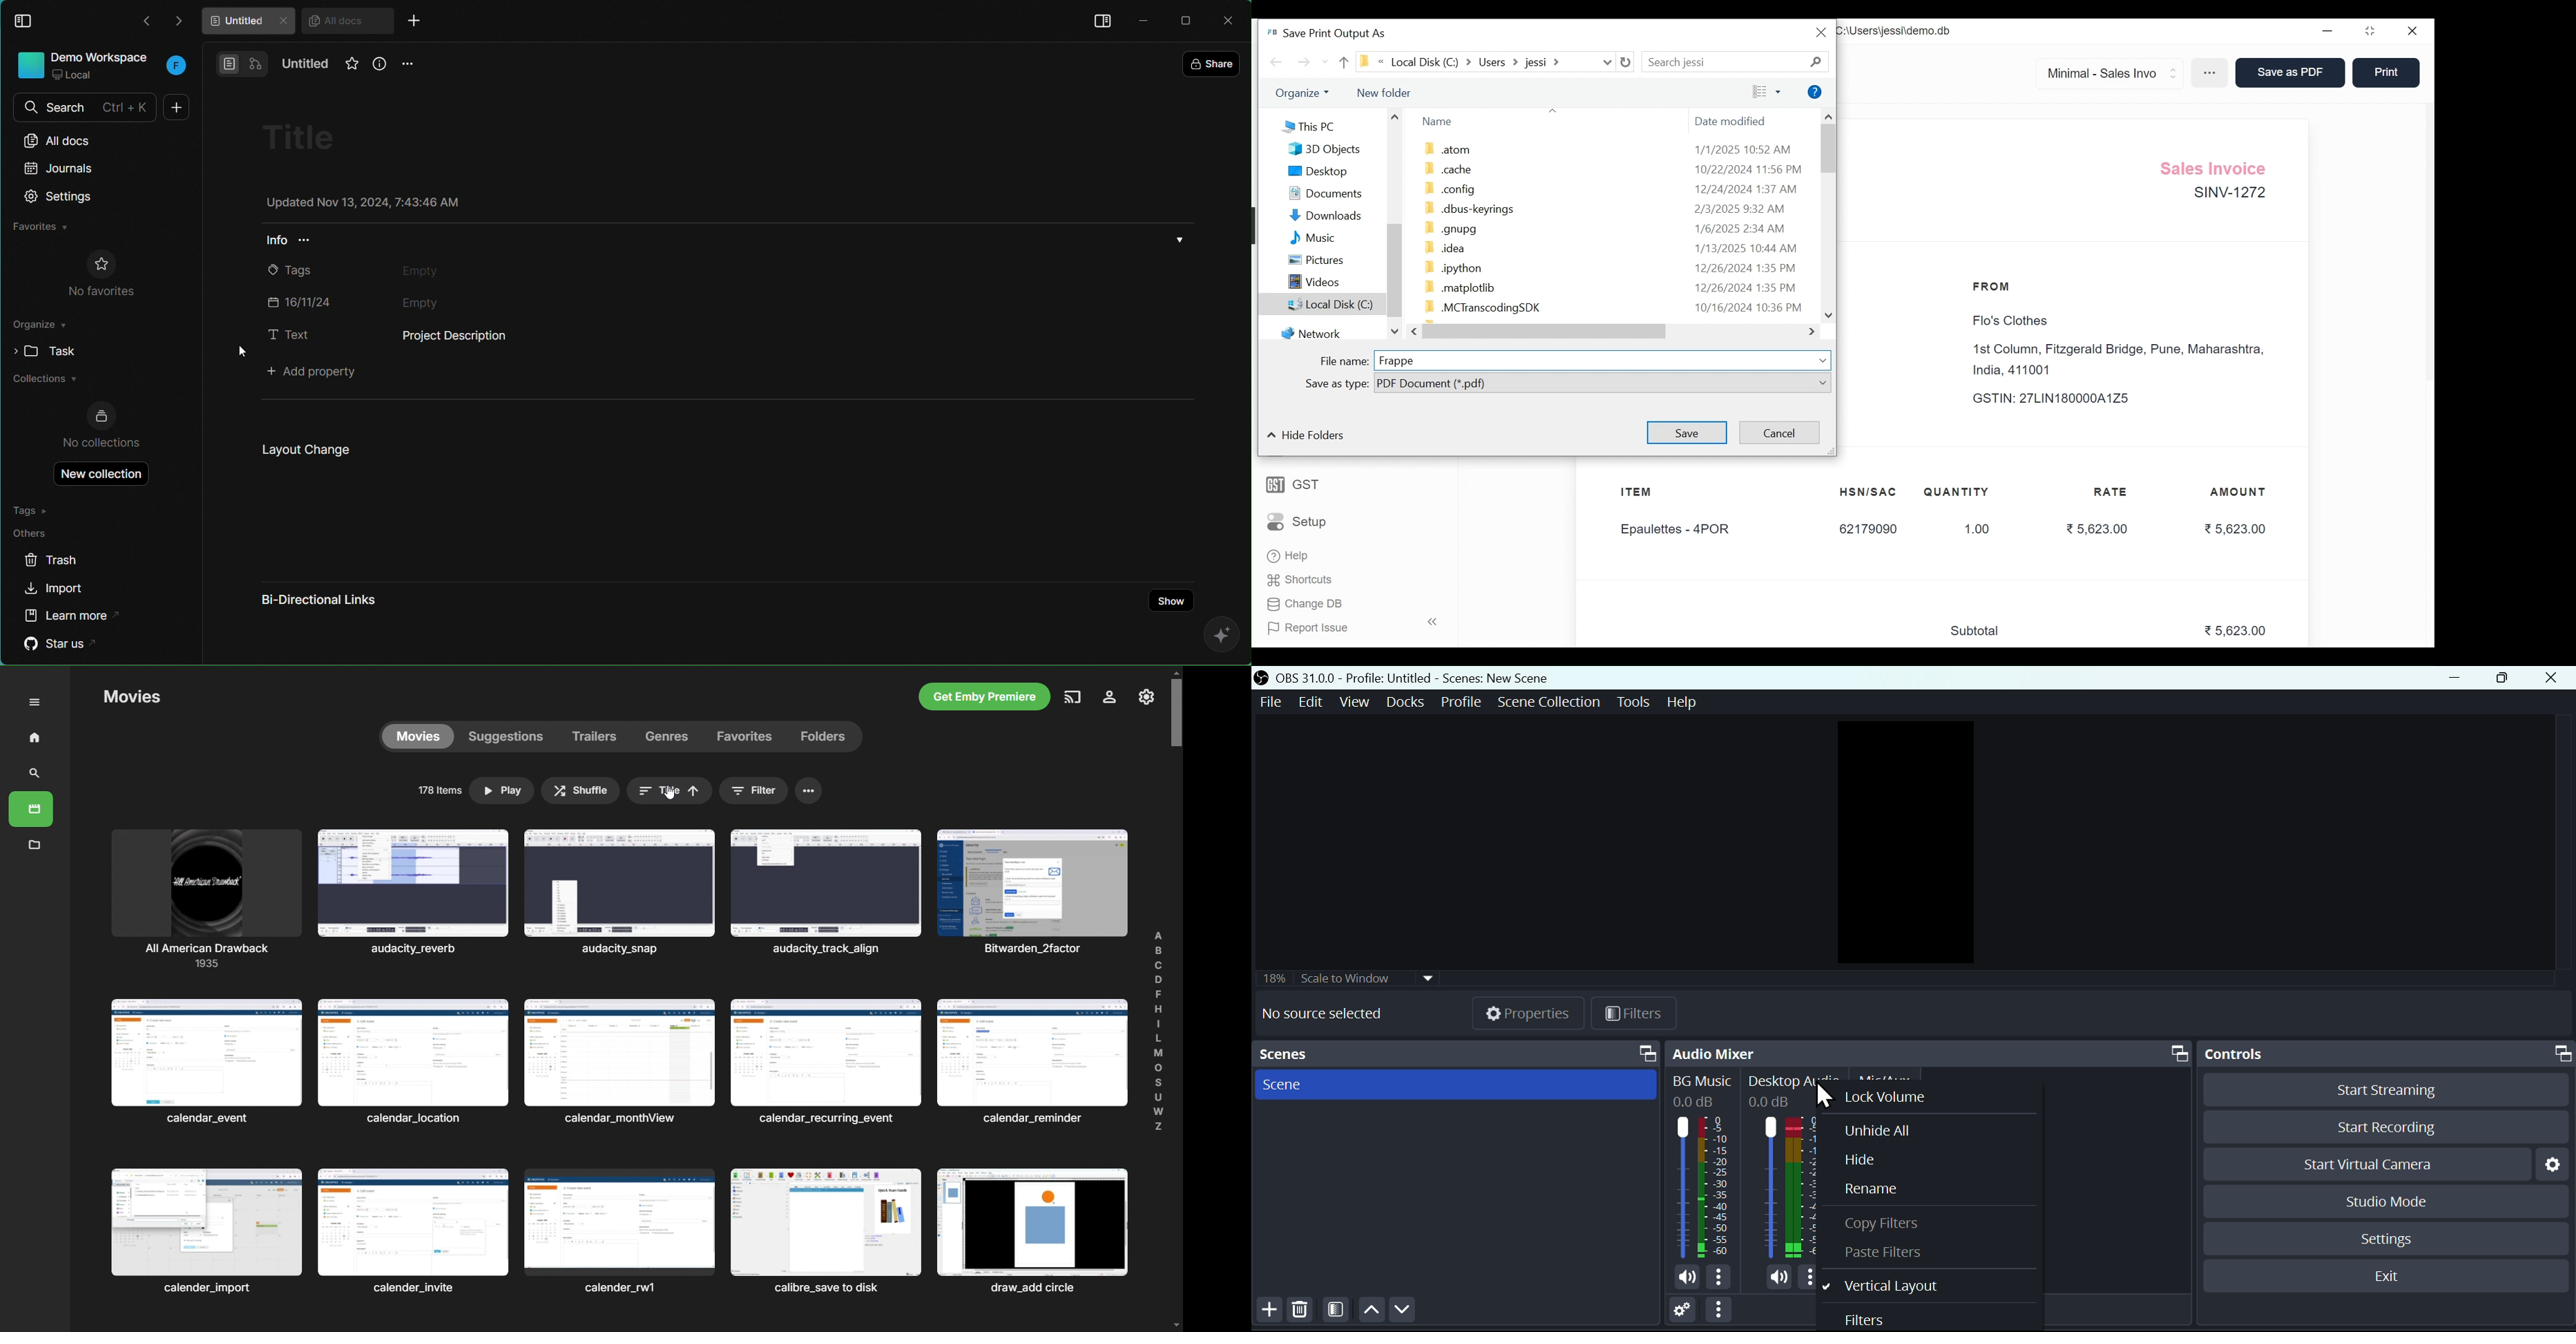 This screenshot has width=2576, height=1344. Describe the element at coordinates (1825, 361) in the screenshot. I see `Expand` at that location.